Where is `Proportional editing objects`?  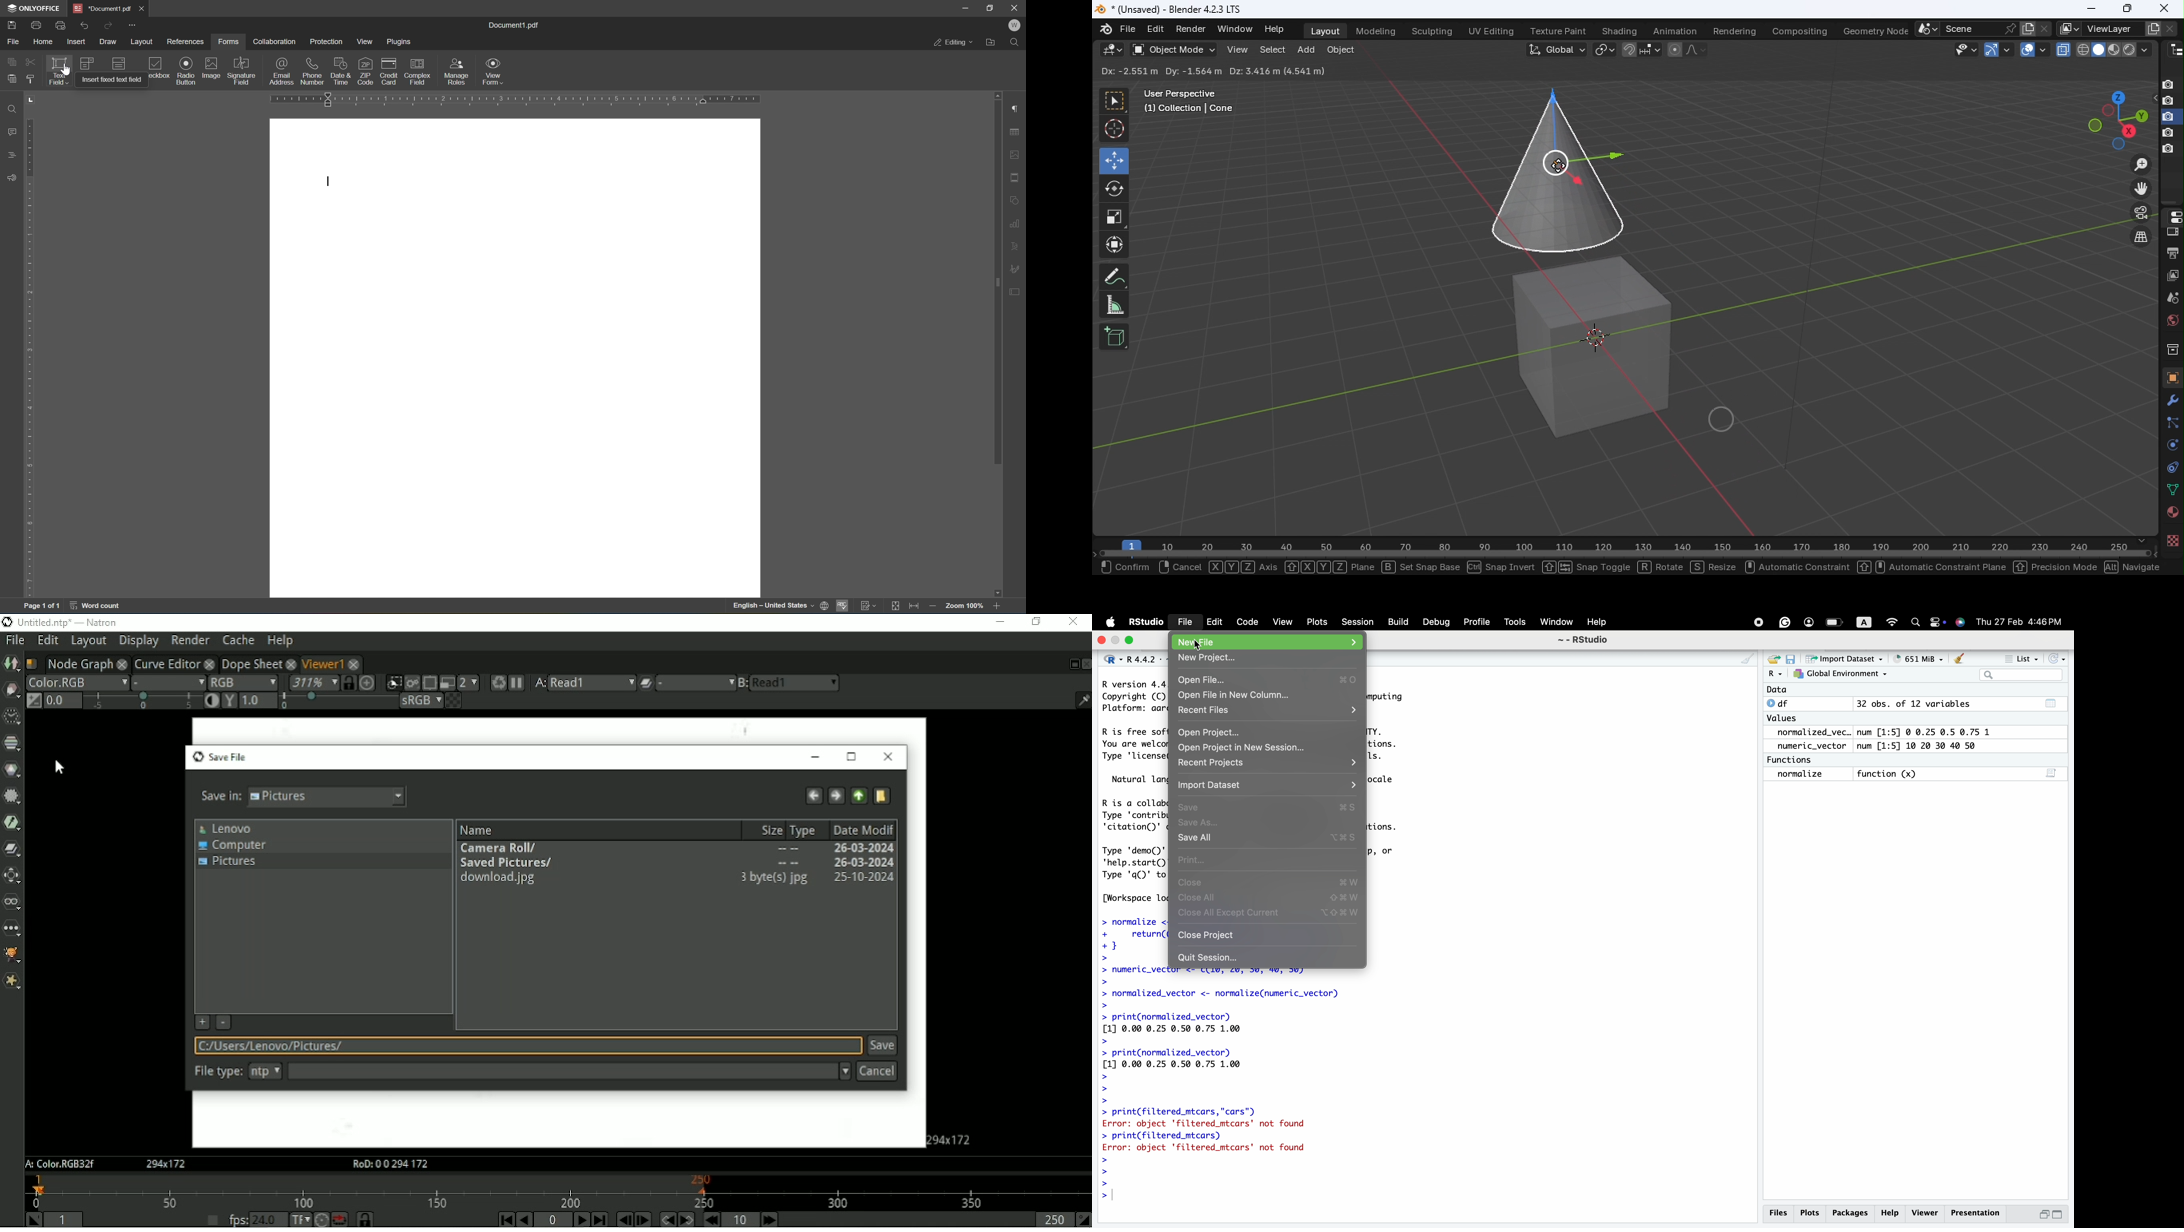 Proportional editing objects is located at coordinates (1674, 51).